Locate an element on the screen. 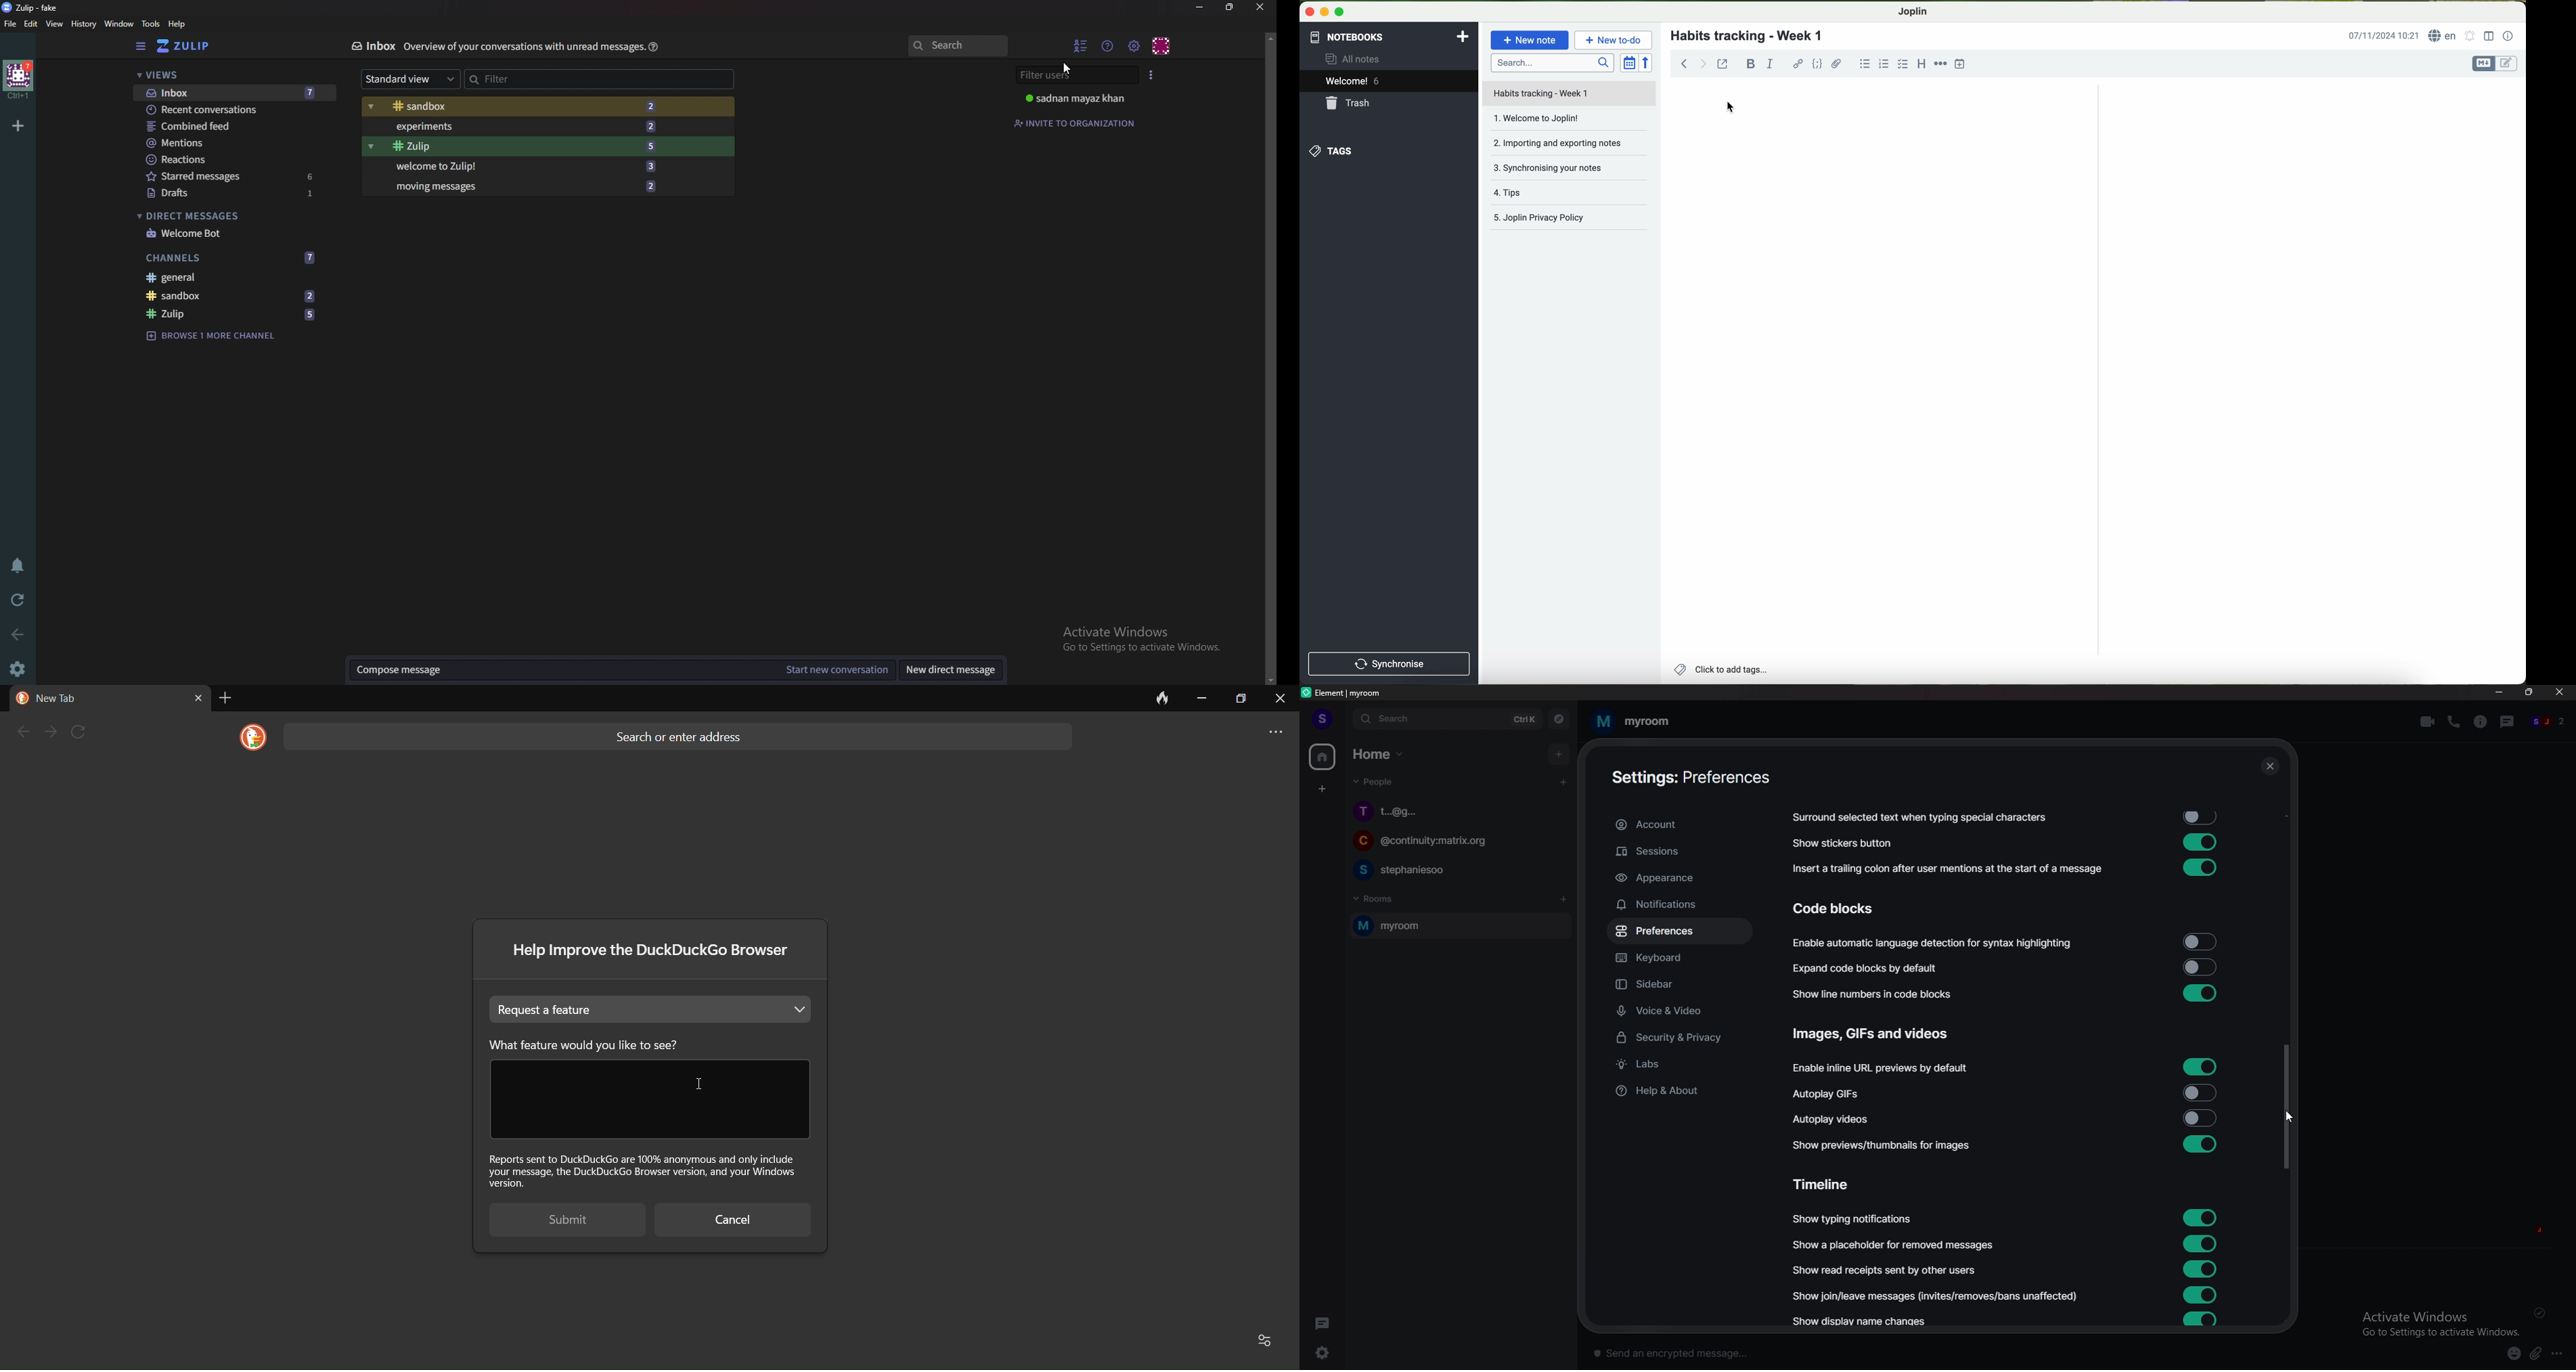 This screenshot has width=2576, height=1372. note properties is located at coordinates (2509, 37).